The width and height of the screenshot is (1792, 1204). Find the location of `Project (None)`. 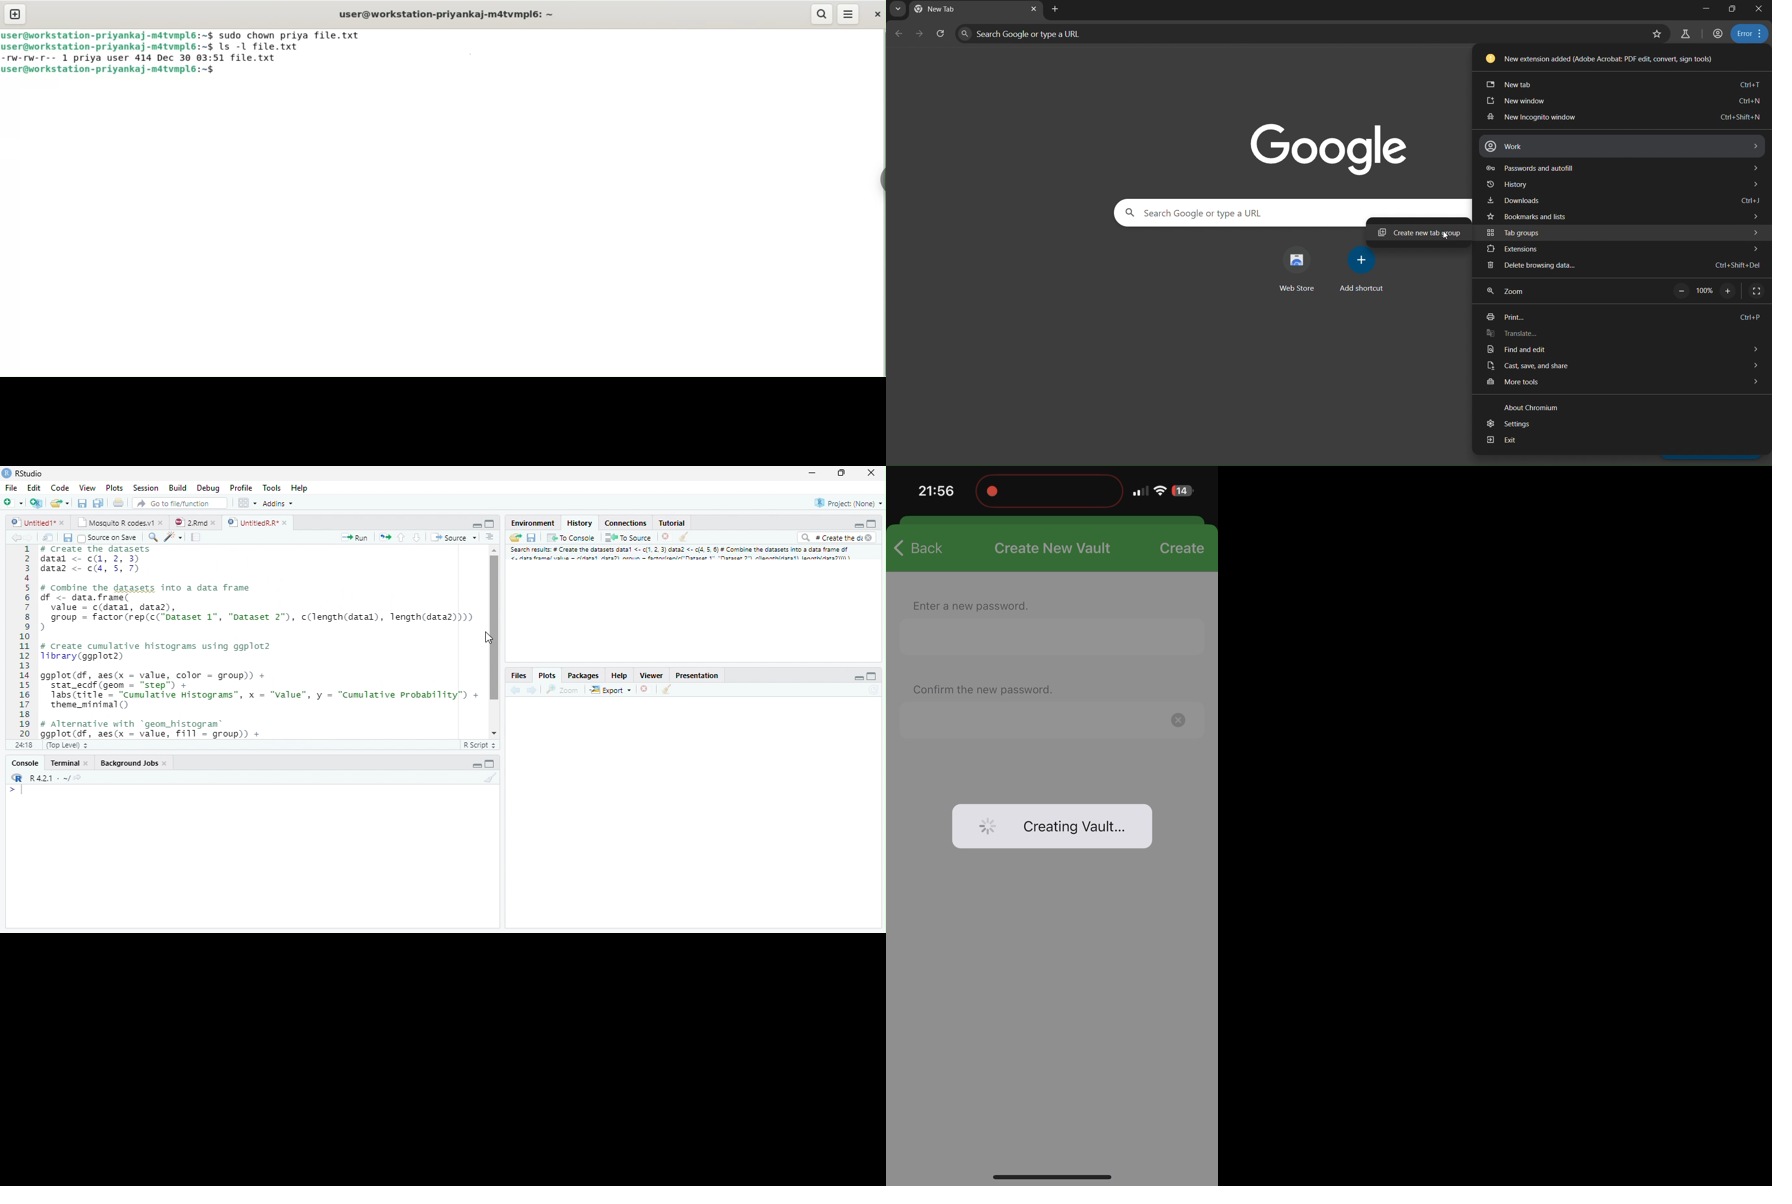

Project (None) is located at coordinates (850, 503).